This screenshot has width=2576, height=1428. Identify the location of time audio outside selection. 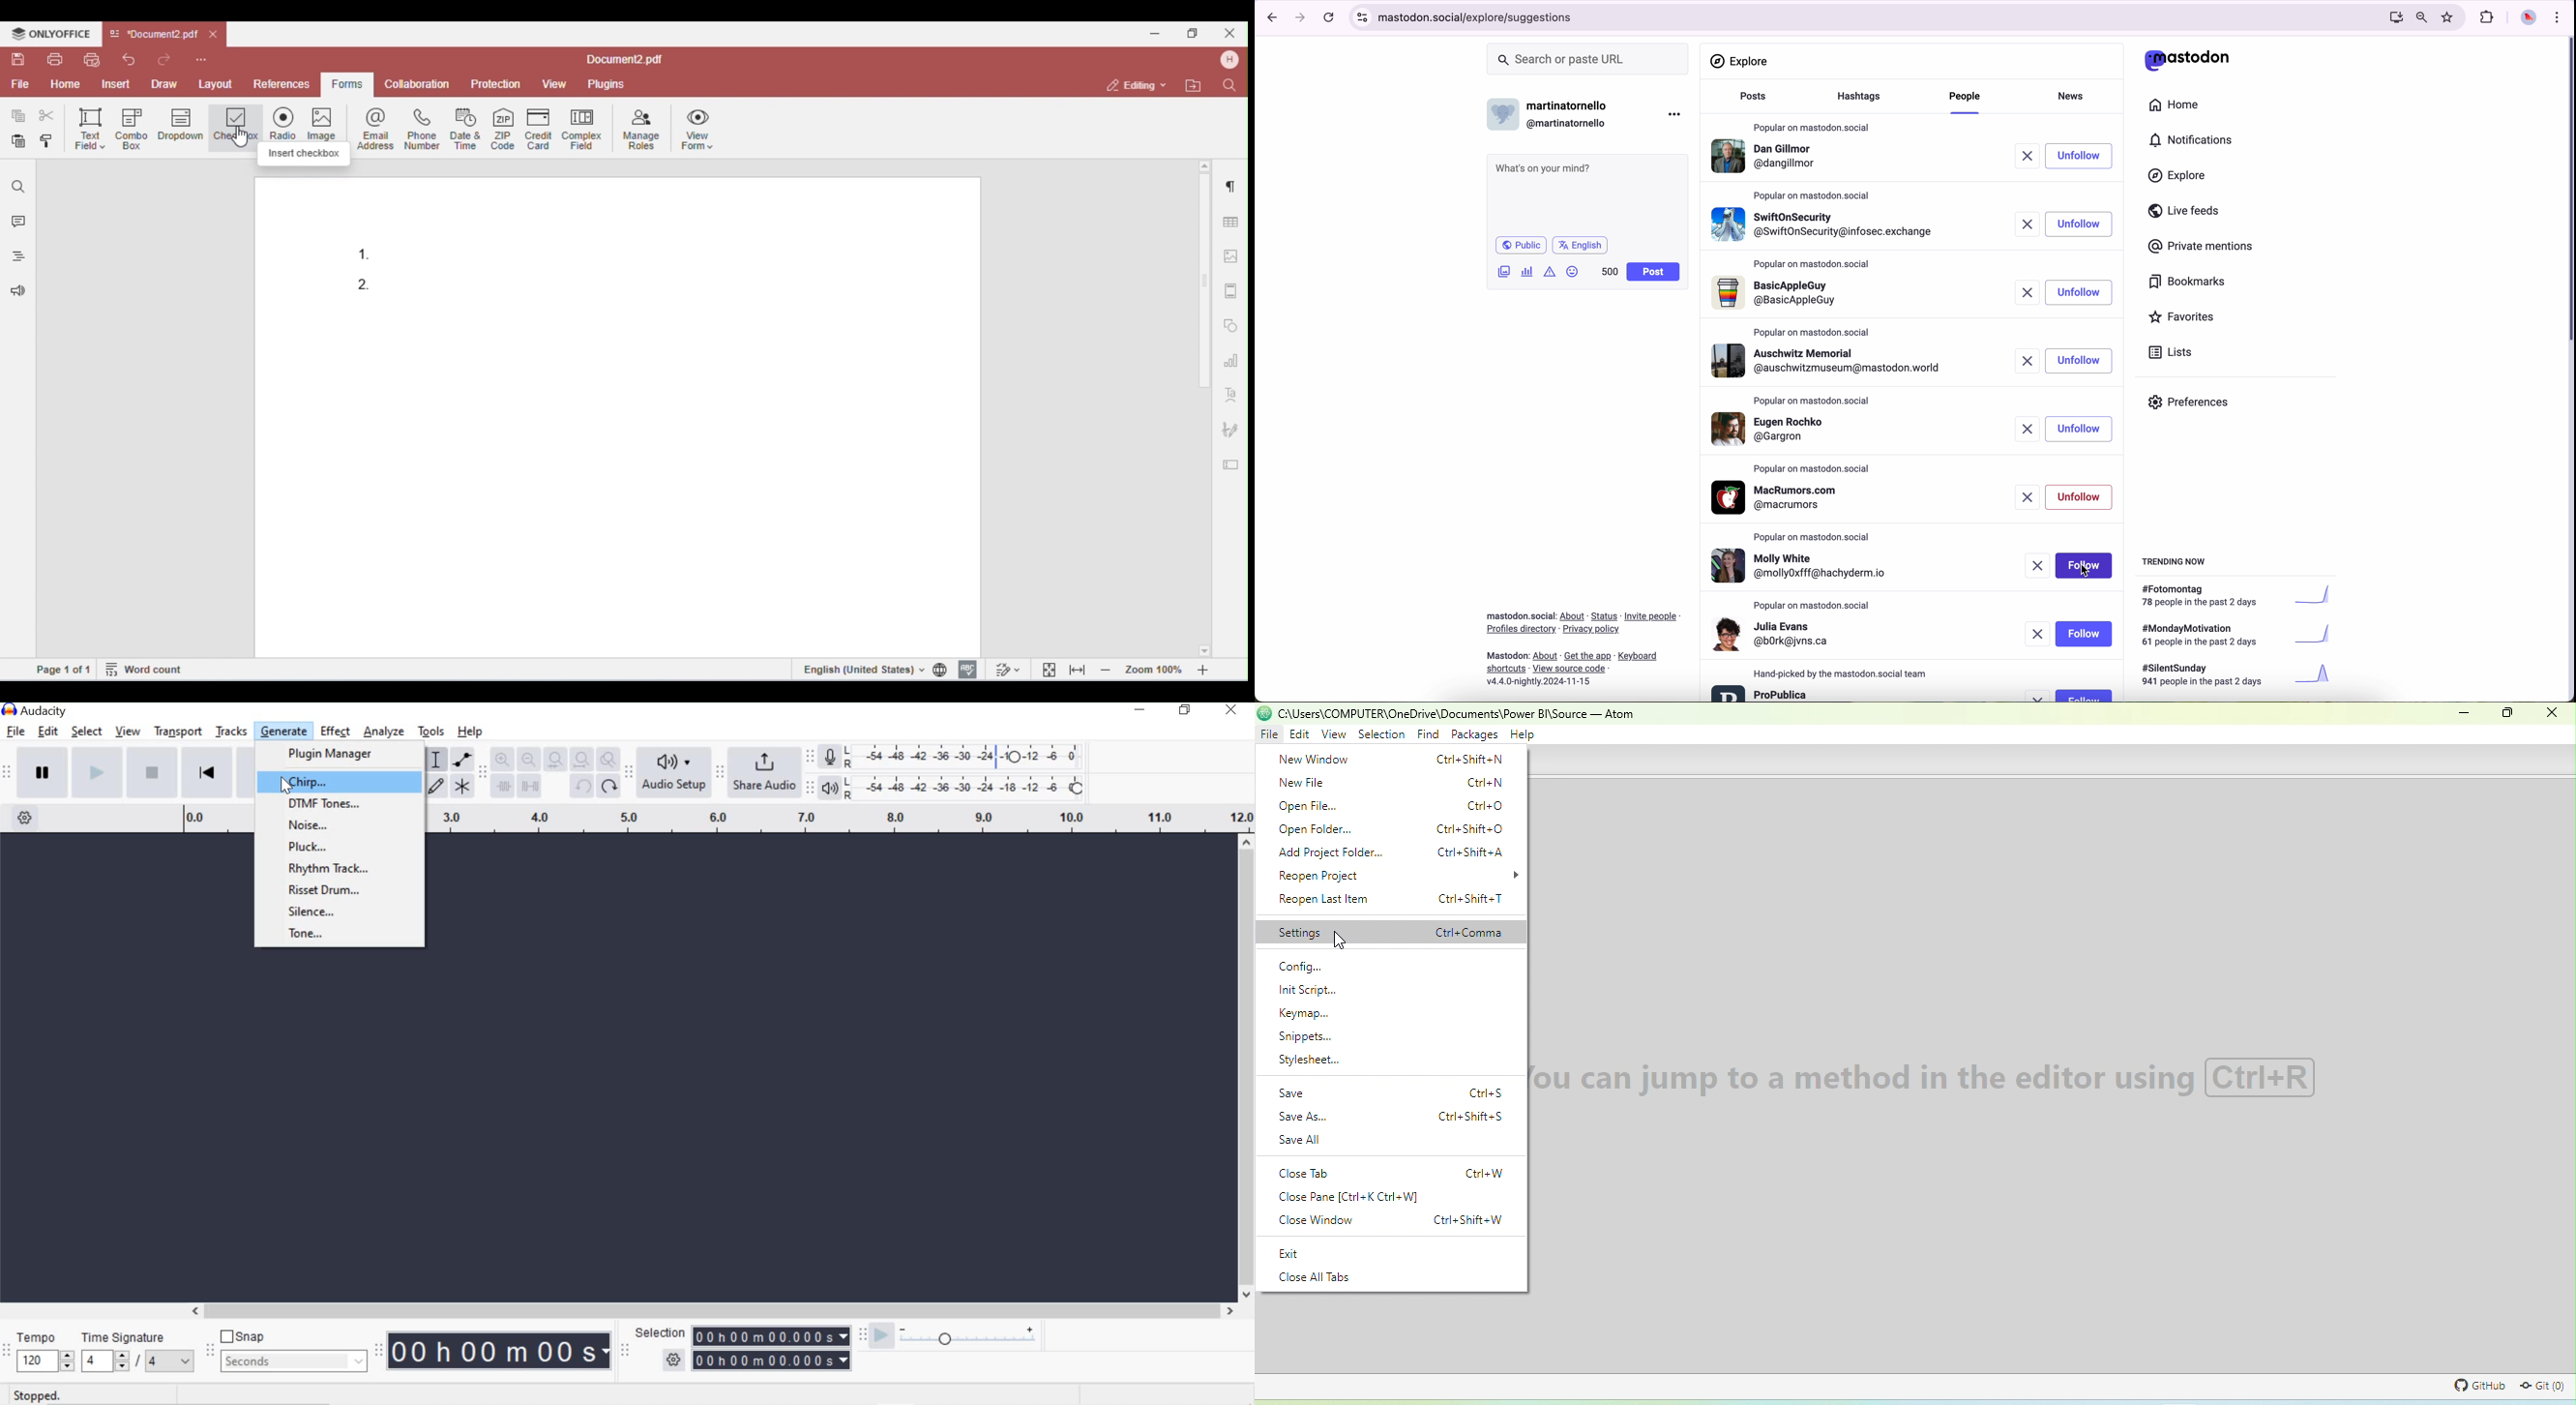
(505, 787).